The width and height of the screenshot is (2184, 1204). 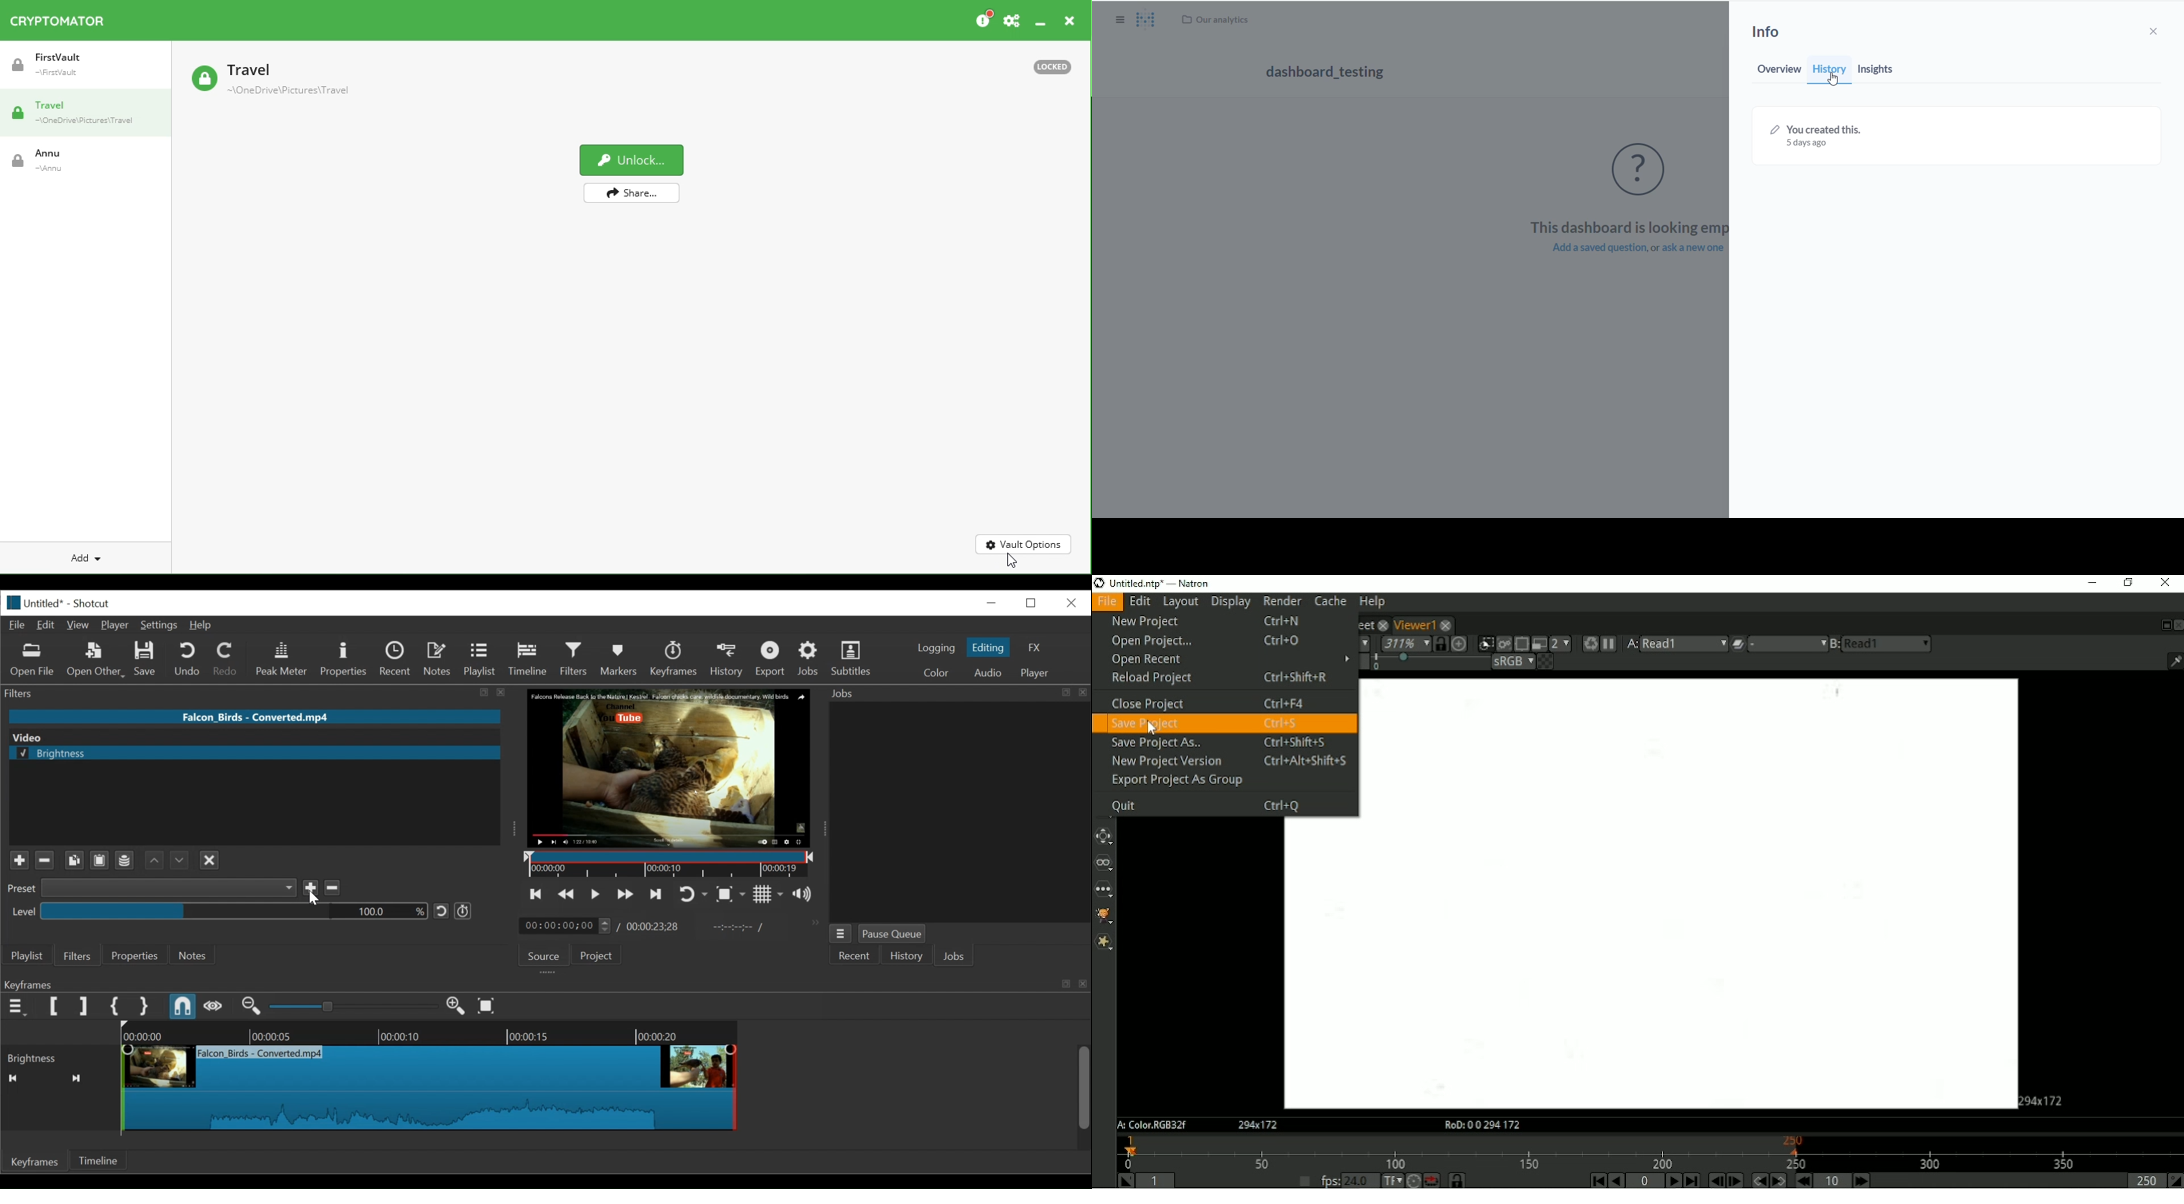 What do you see at coordinates (1878, 72) in the screenshot?
I see `insights` at bounding box center [1878, 72].